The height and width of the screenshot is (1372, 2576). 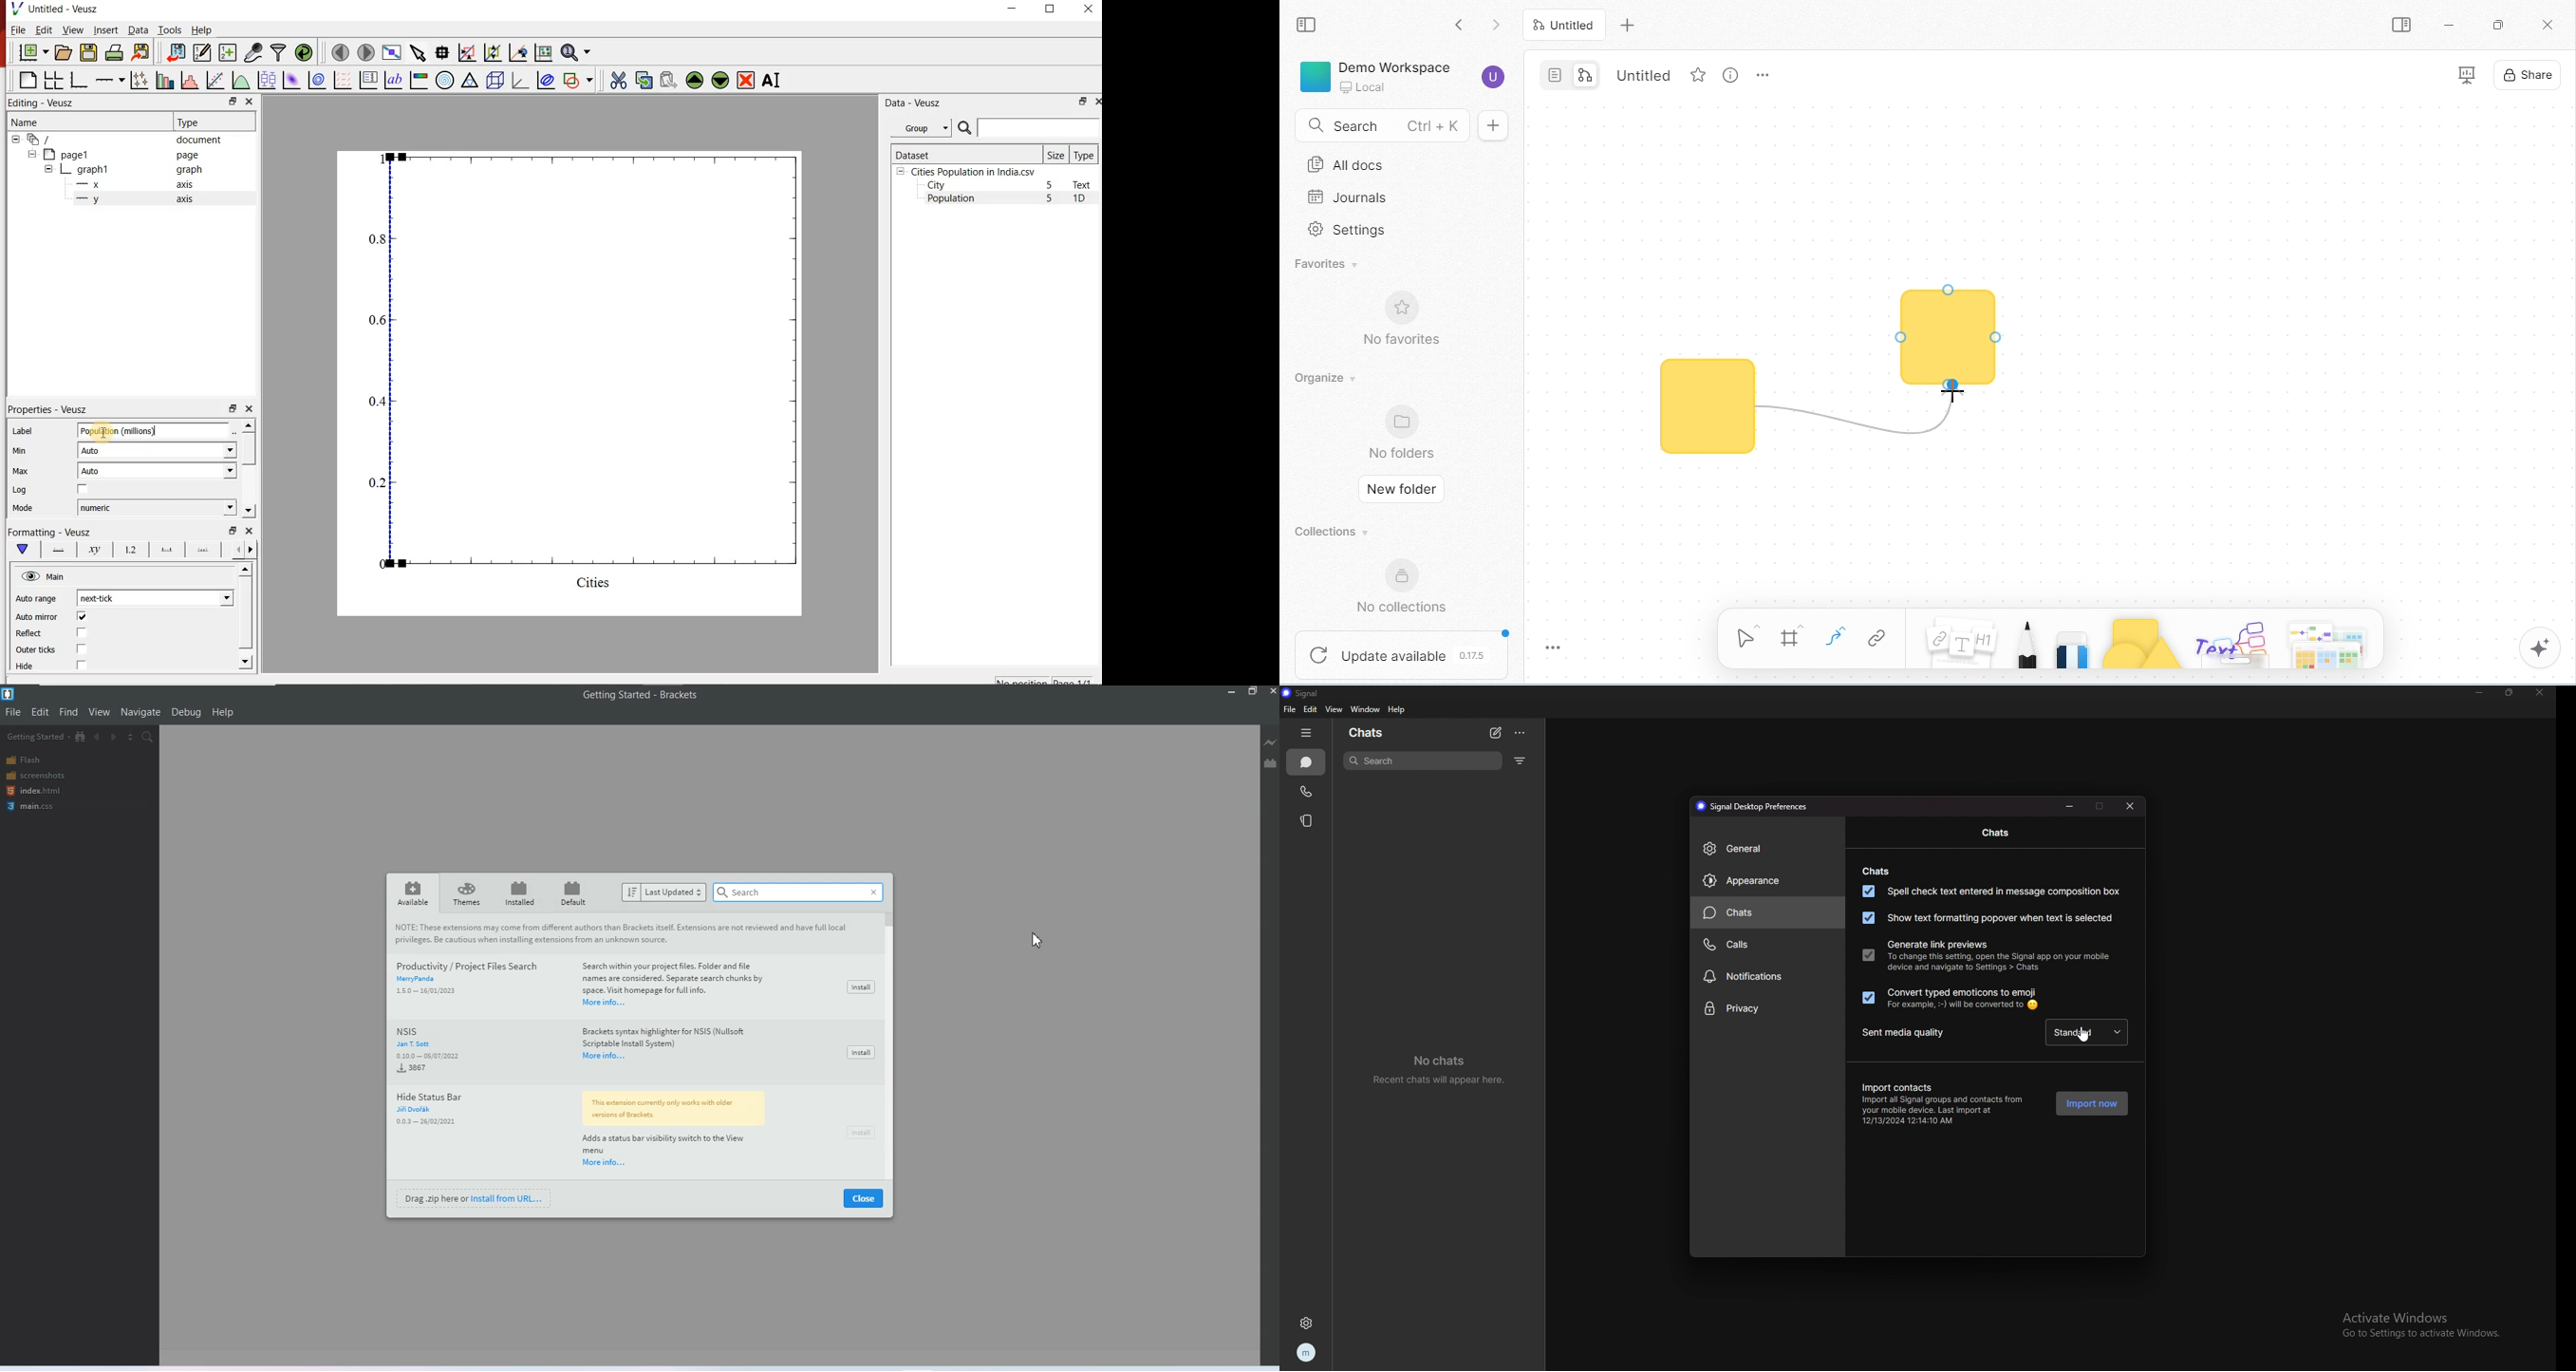 I want to click on help, so click(x=223, y=712).